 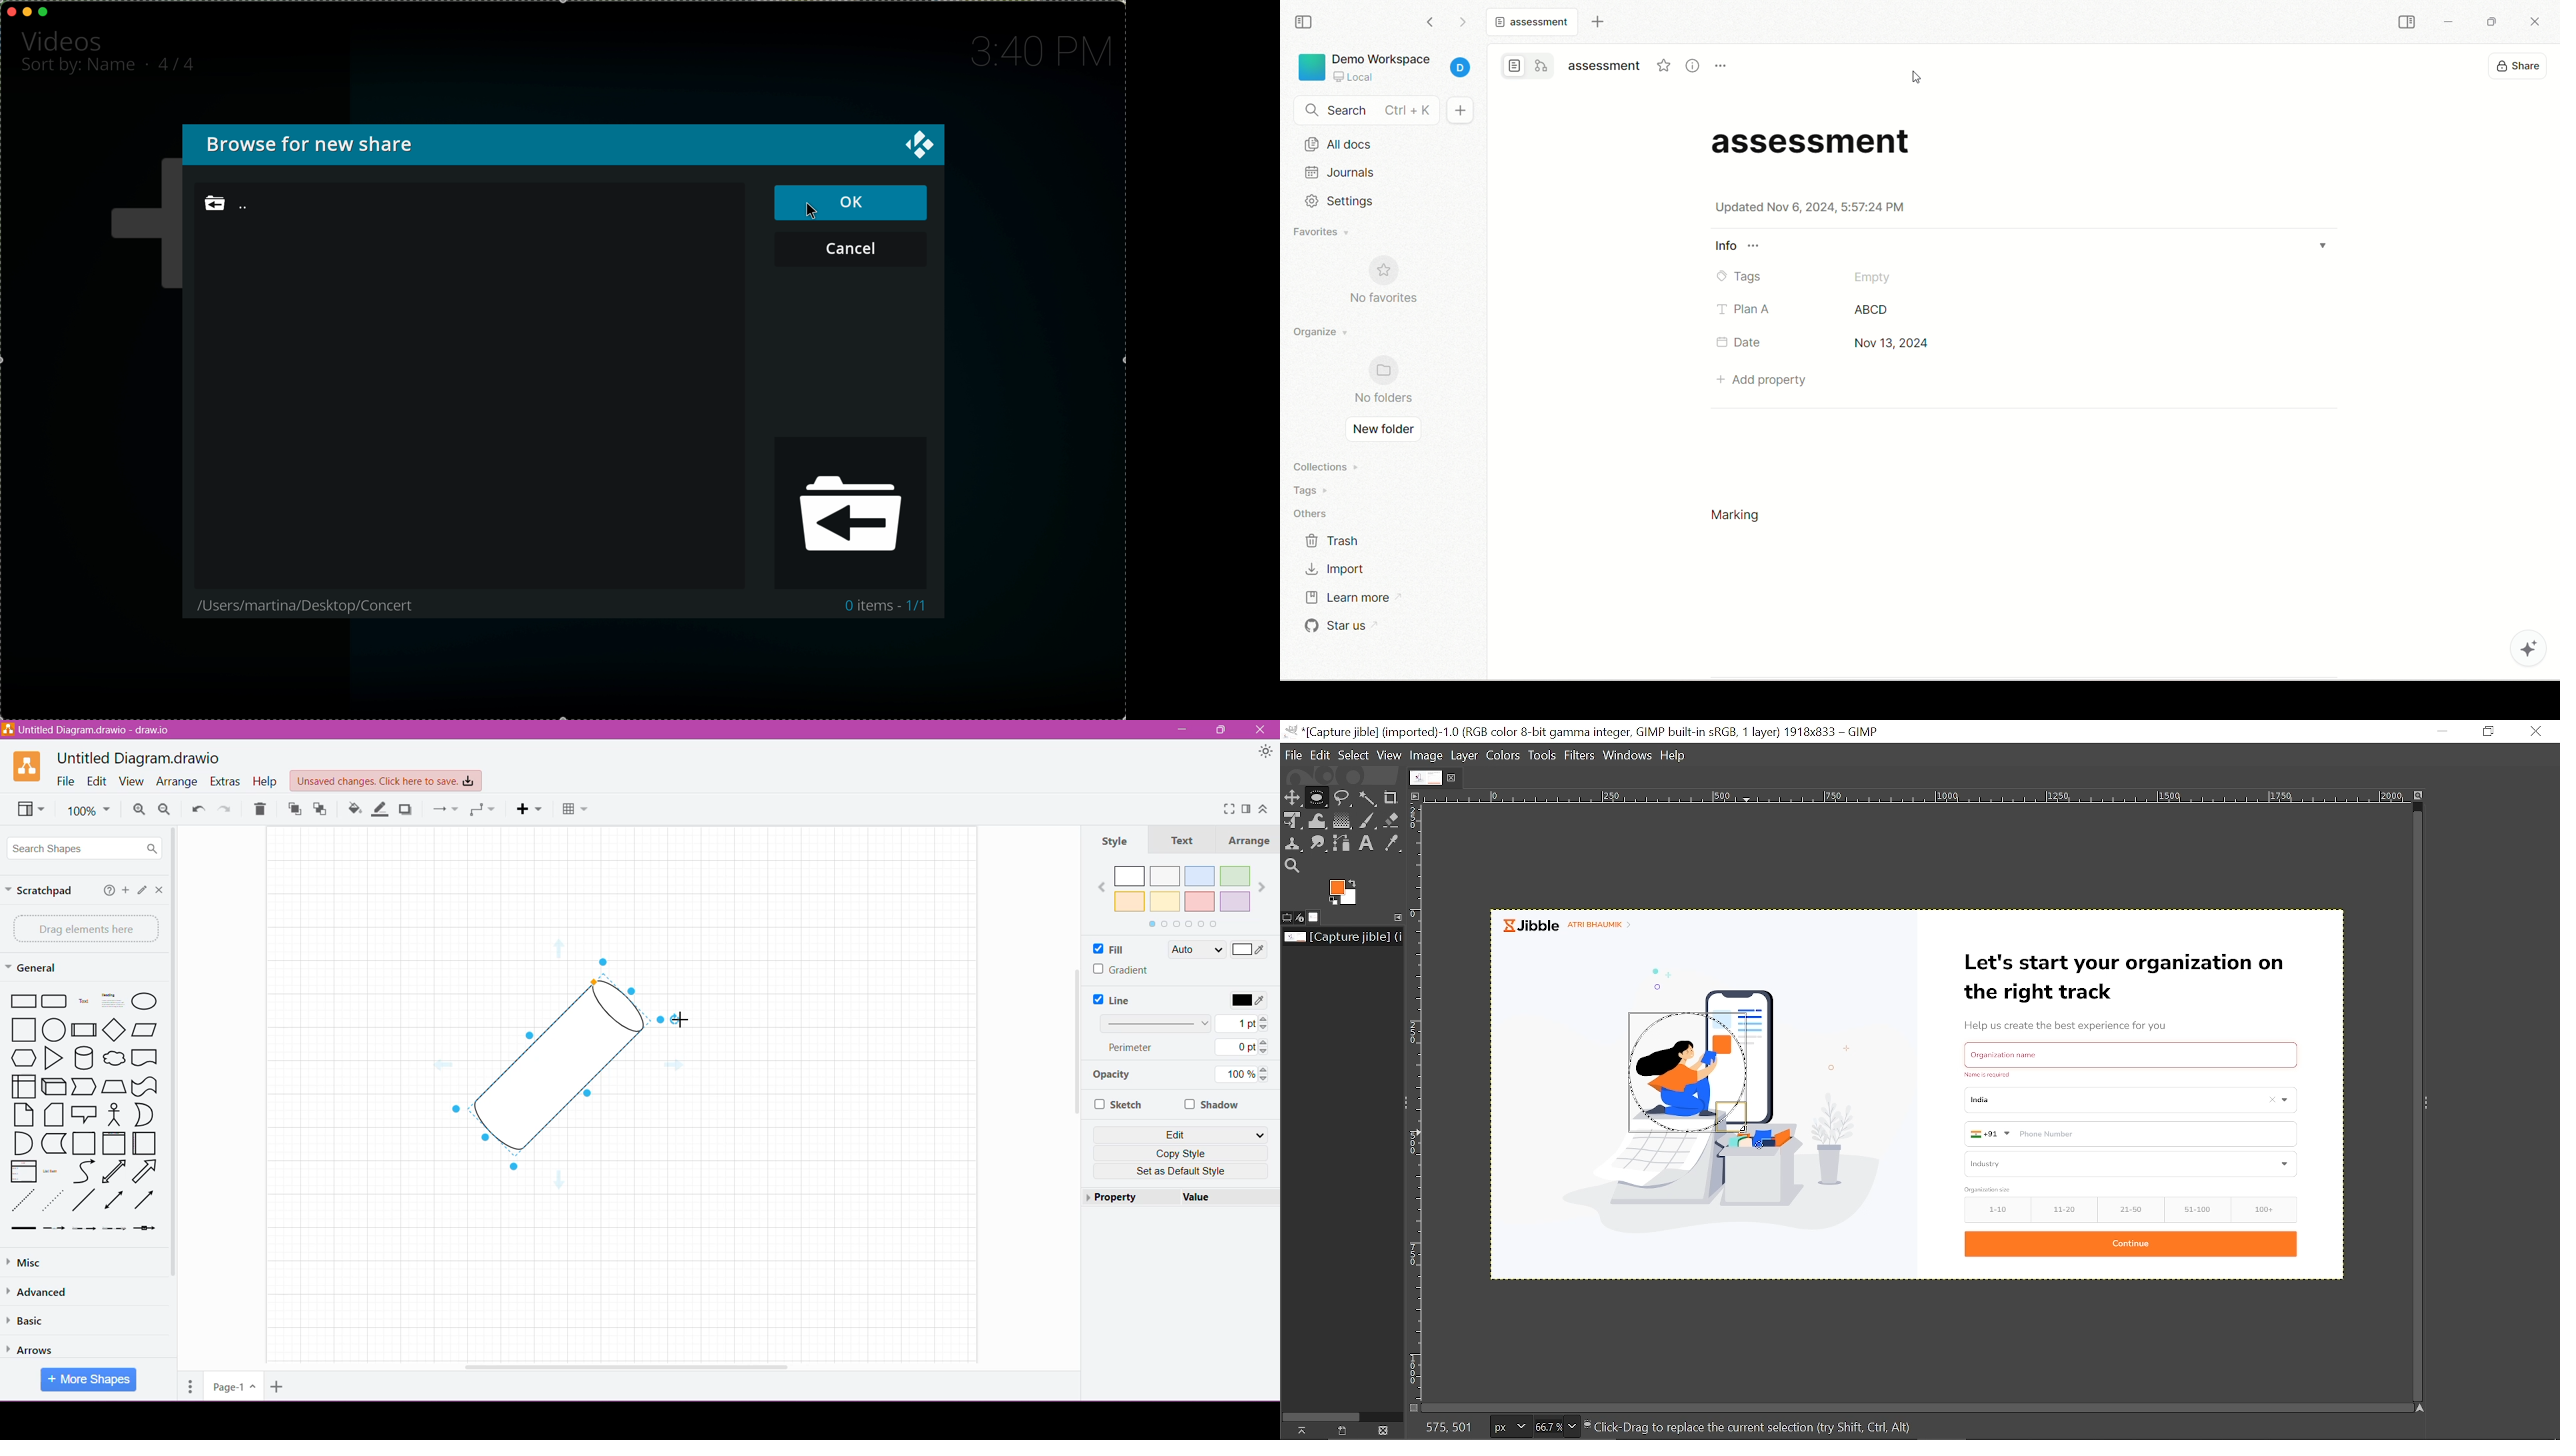 What do you see at coordinates (1185, 1022) in the screenshot?
I see `Set Line width` at bounding box center [1185, 1022].